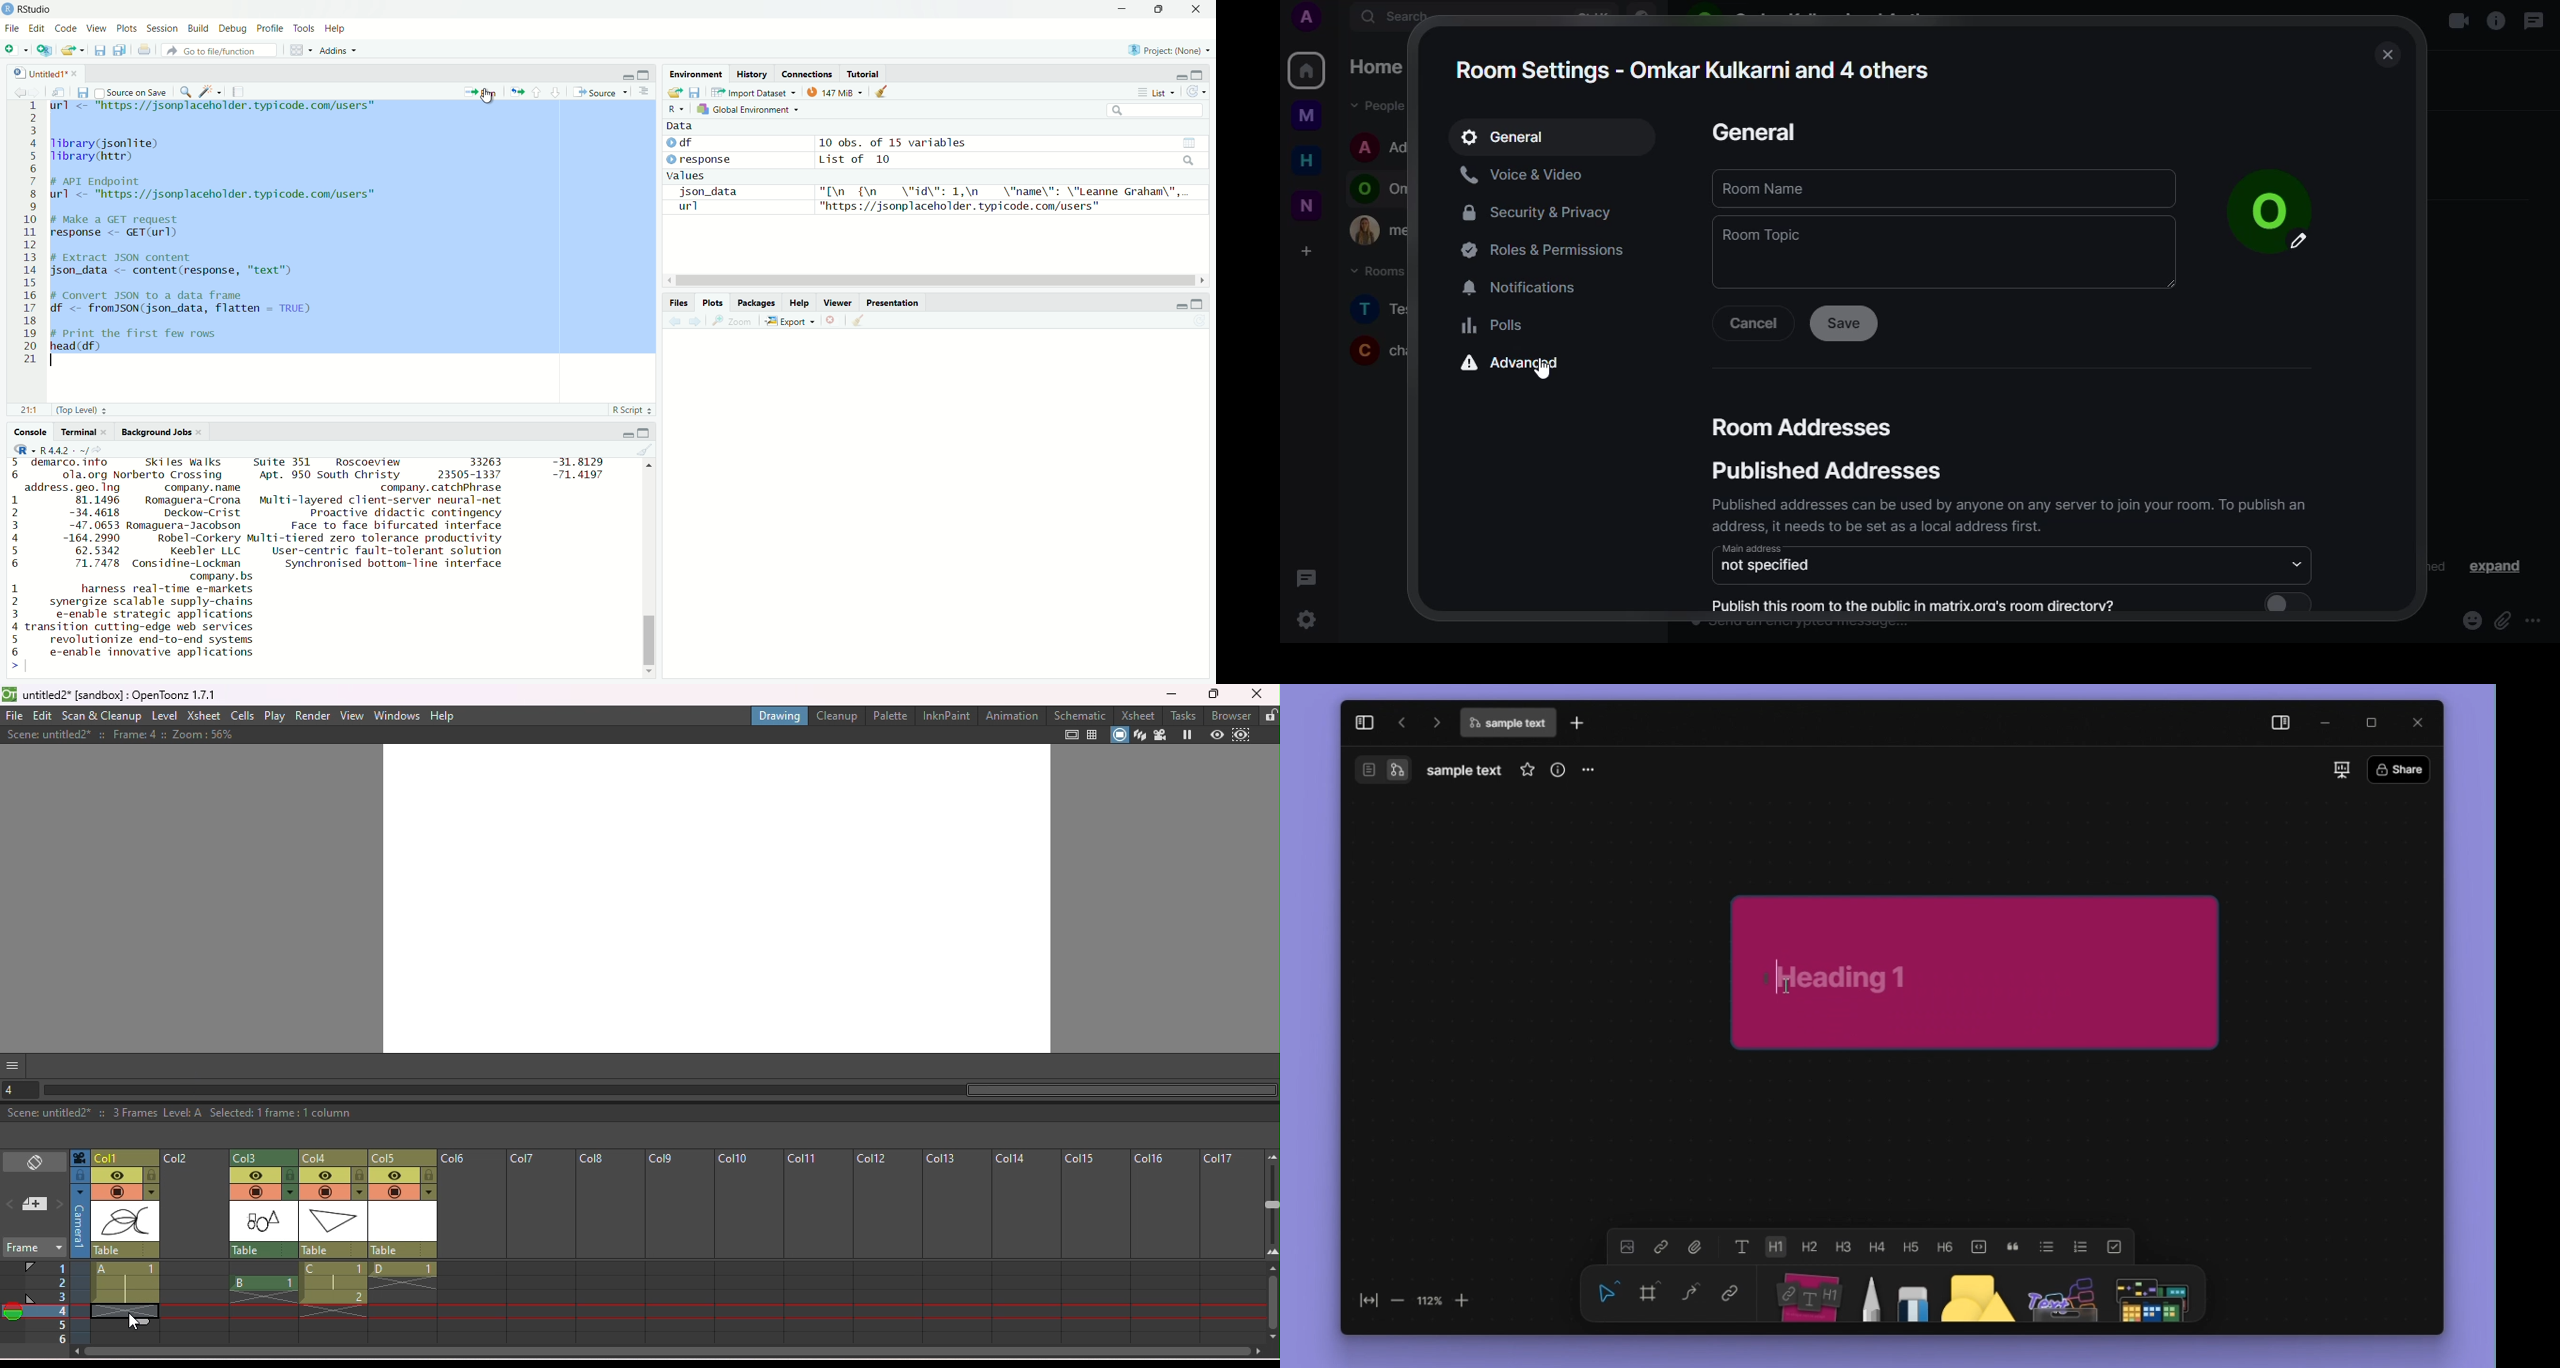 The width and height of the screenshot is (2576, 1372). I want to click on go back, so click(1402, 722).